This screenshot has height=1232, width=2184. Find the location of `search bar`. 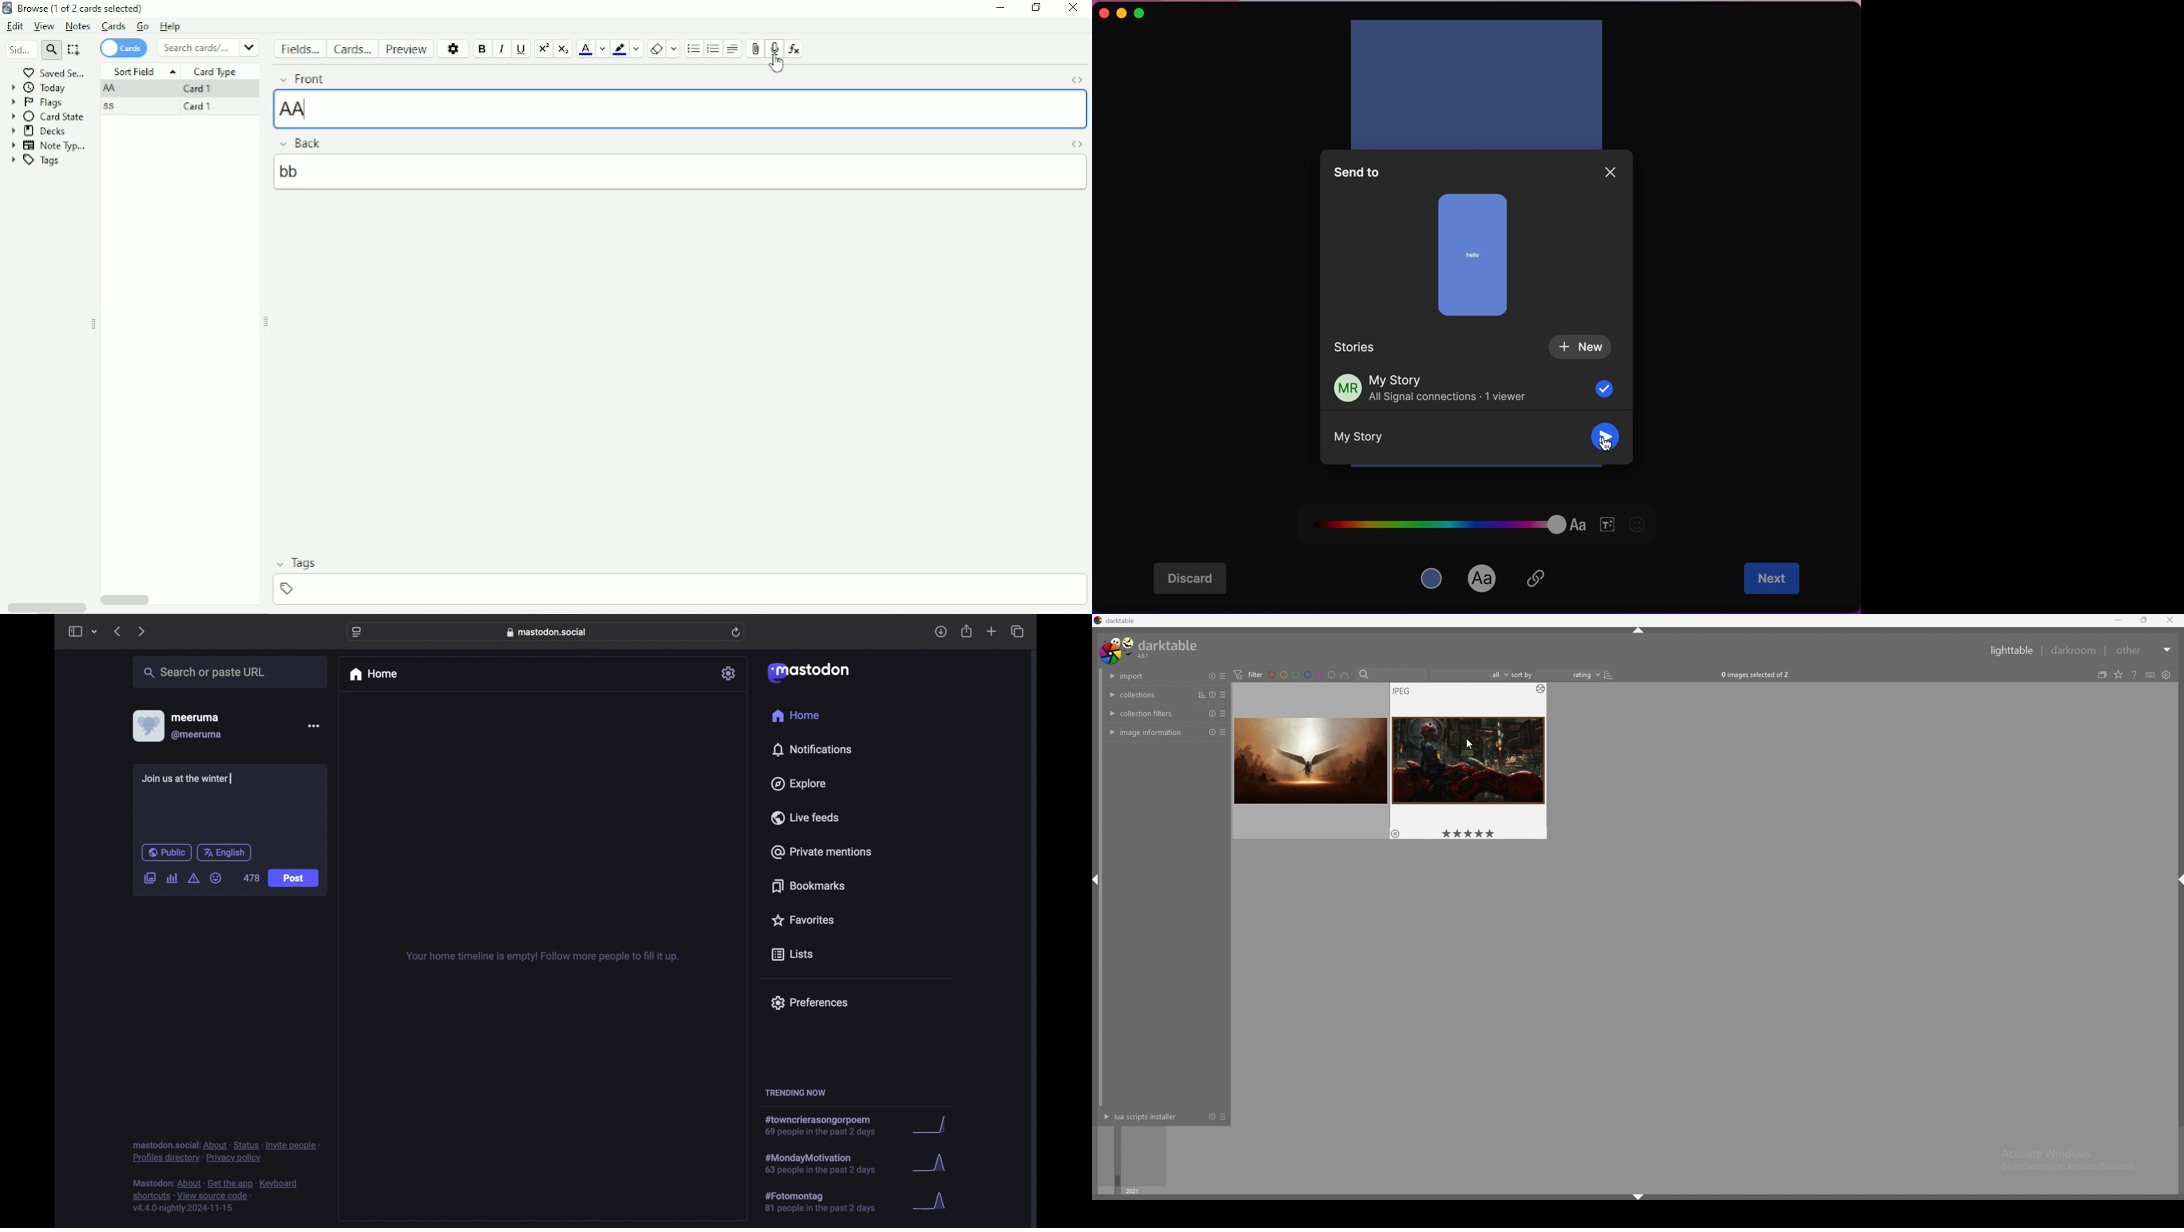

search bar is located at coordinates (1390, 674).